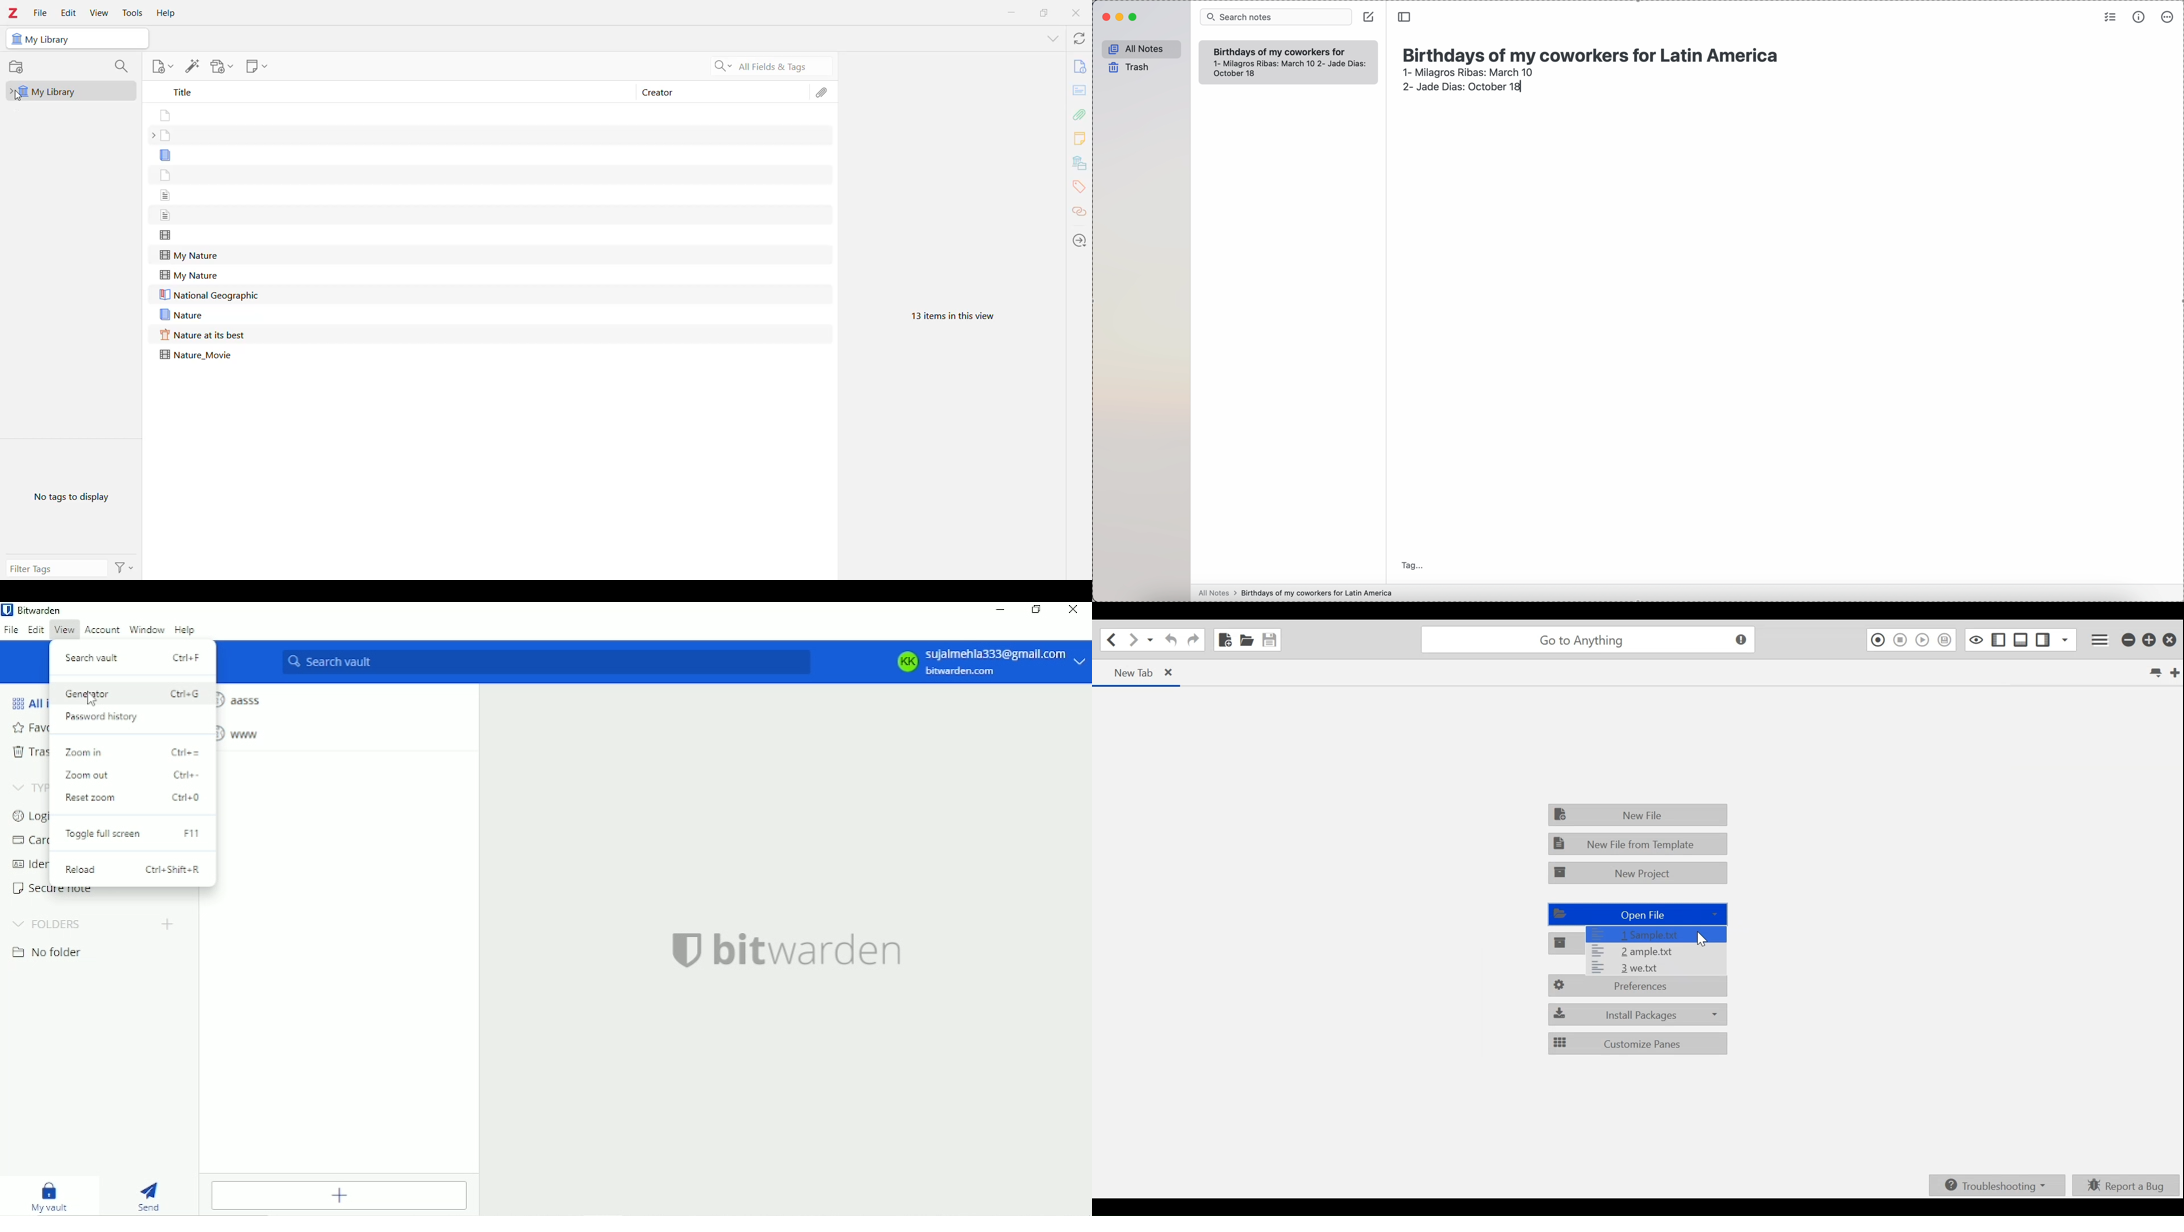 The height and width of the screenshot is (1232, 2184). I want to click on Reset zoom, so click(135, 801).